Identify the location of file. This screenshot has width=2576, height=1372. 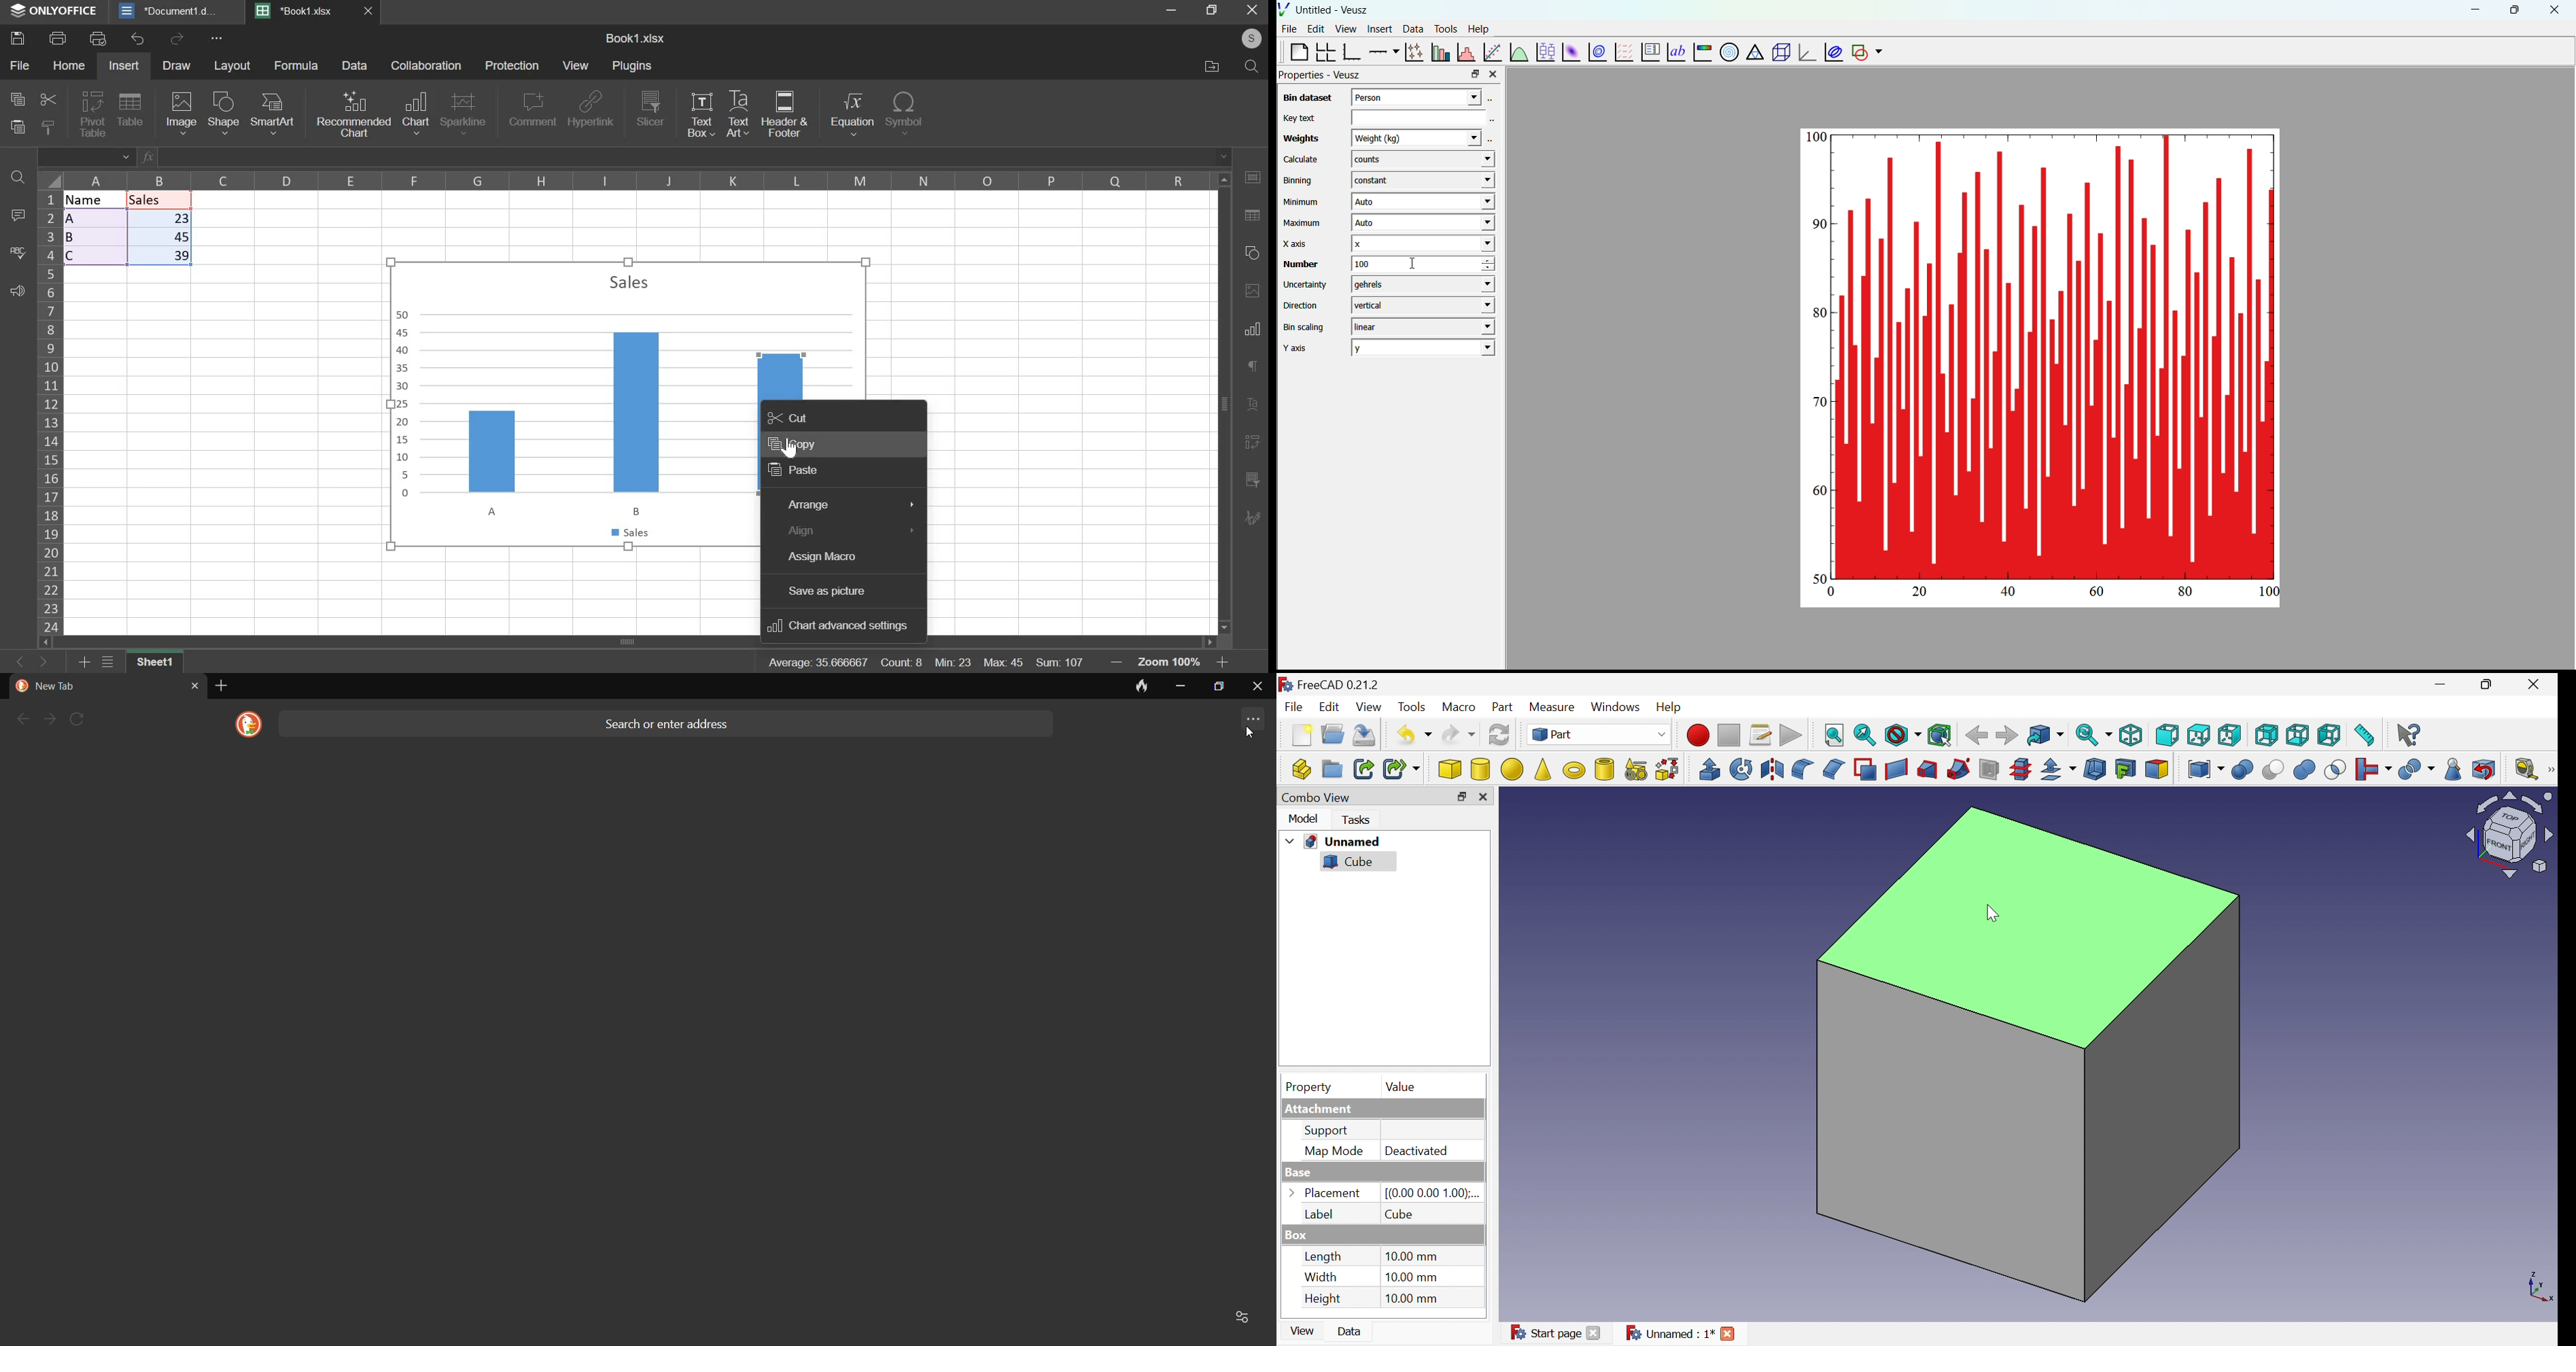
(20, 66).